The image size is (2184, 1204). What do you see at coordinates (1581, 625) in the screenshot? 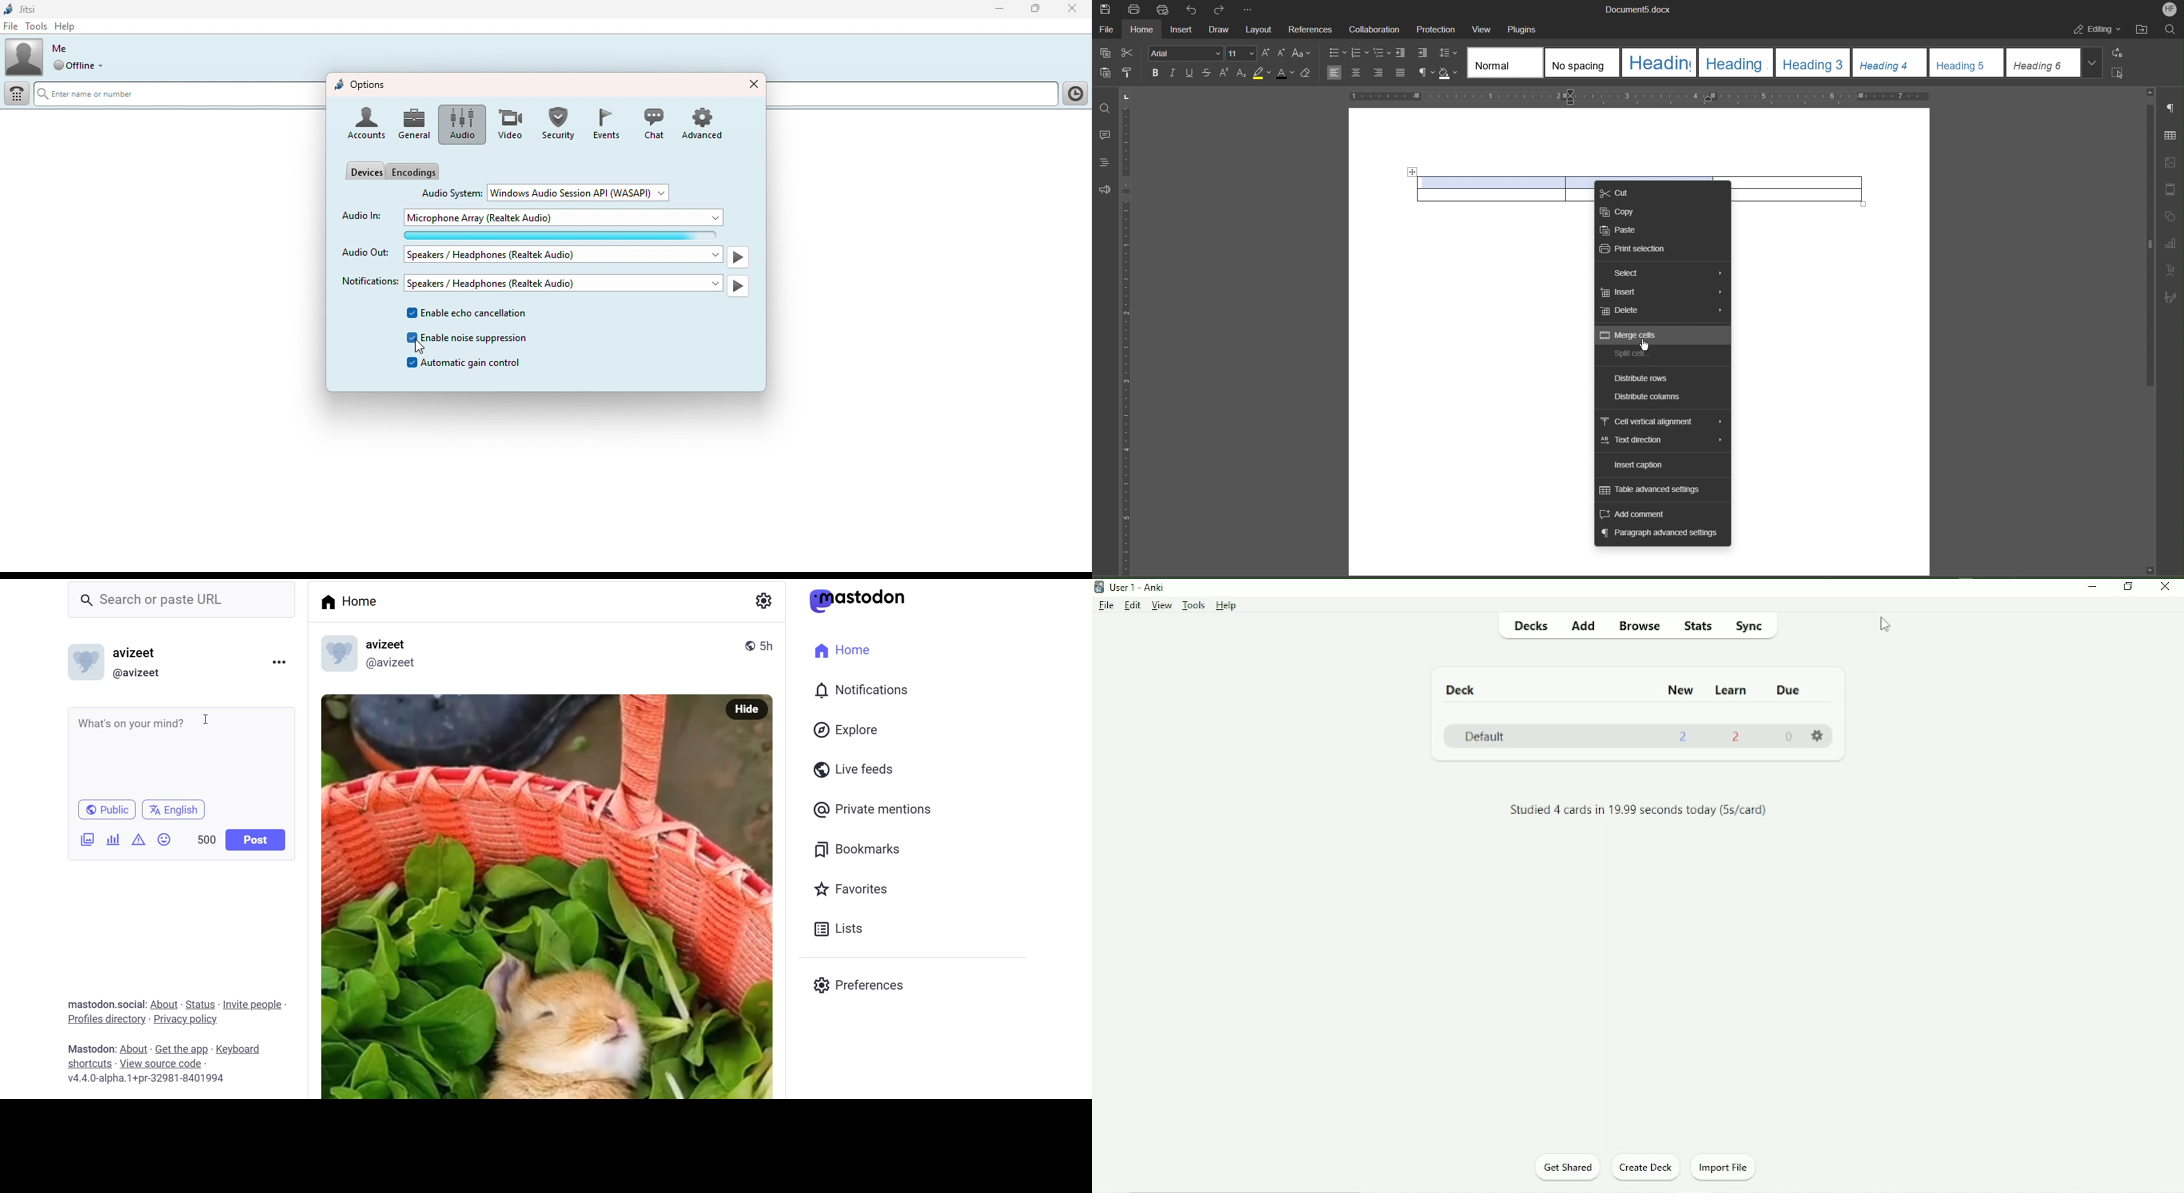
I see `Add` at bounding box center [1581, 625].